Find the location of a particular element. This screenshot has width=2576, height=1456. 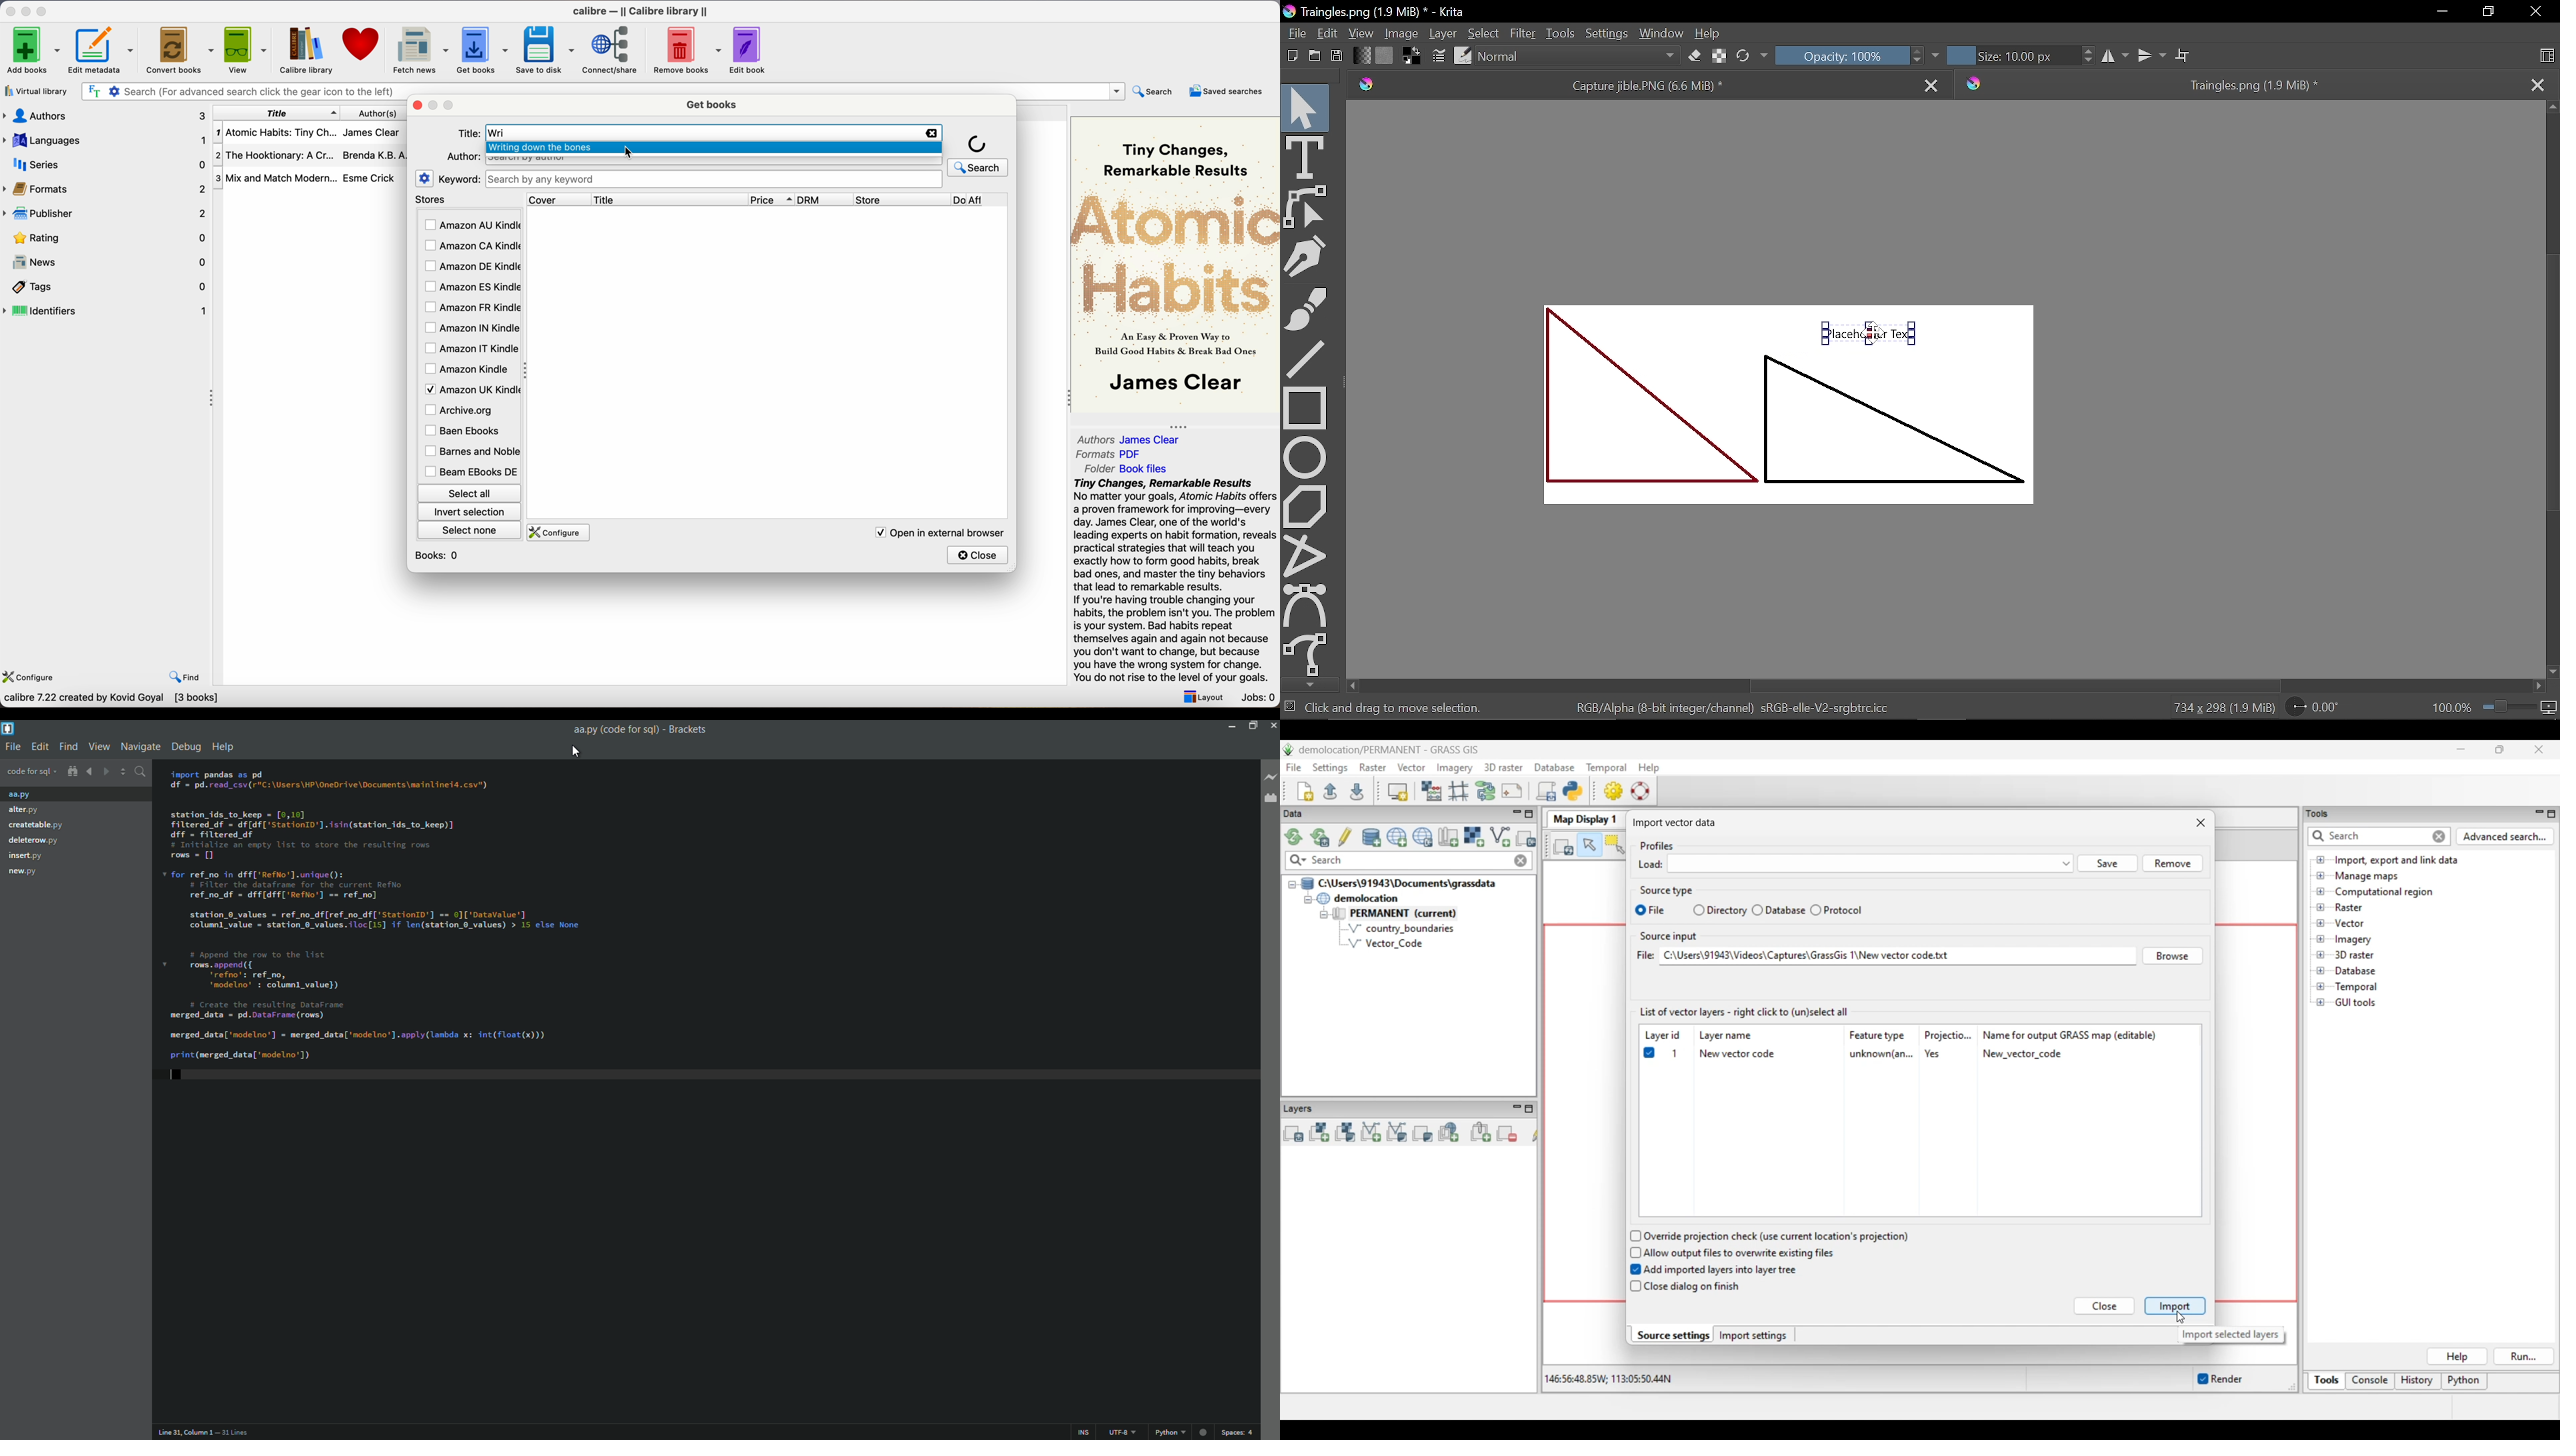

find is located at coordinates (185, 677).